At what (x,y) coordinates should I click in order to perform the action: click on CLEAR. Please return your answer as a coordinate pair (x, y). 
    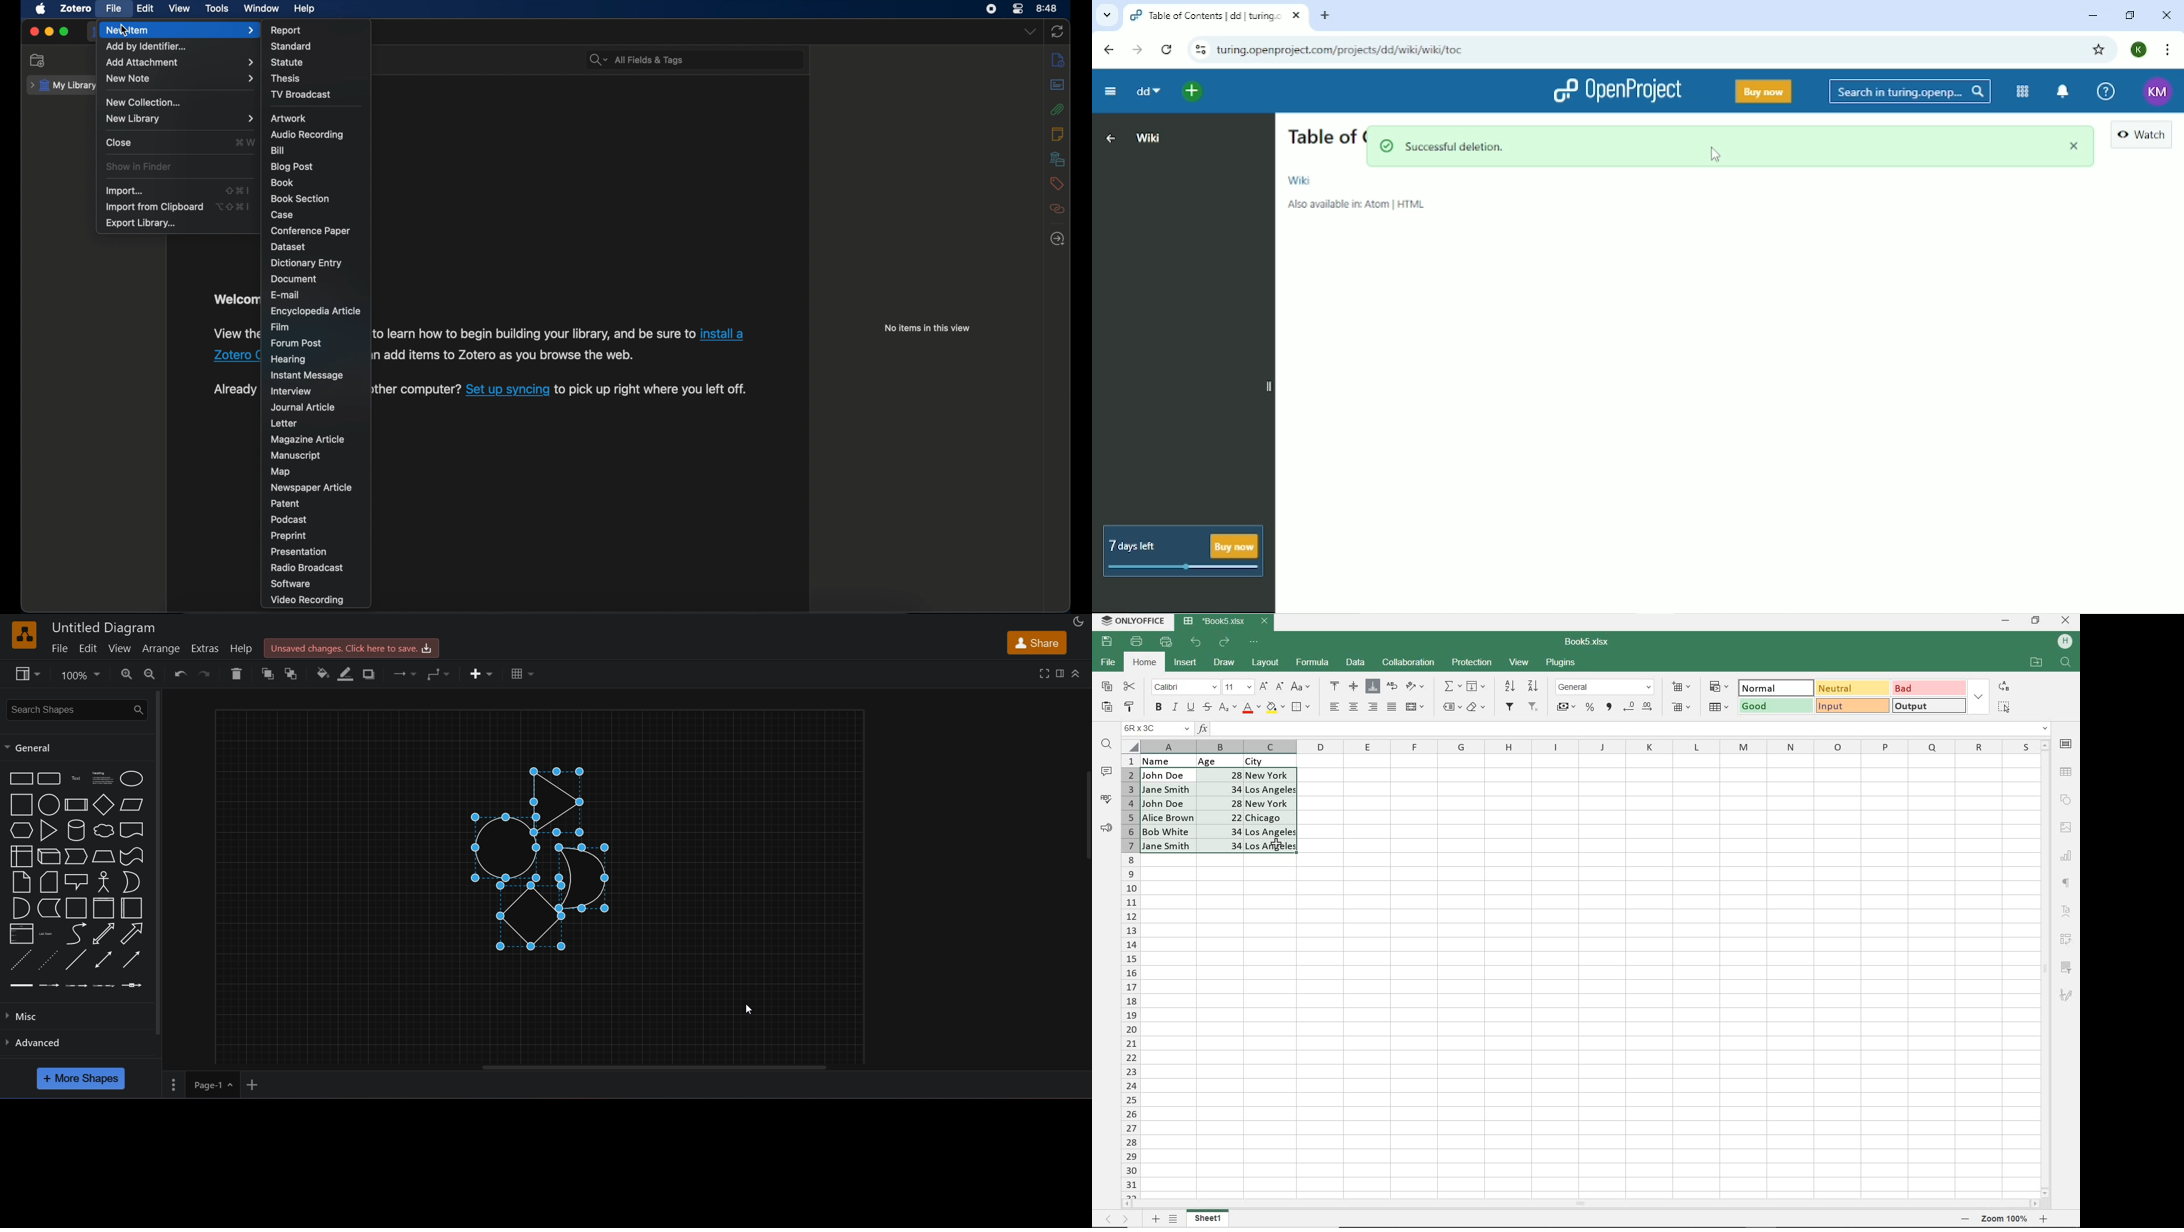
    Looking at the image, I should click on (1475, 709).